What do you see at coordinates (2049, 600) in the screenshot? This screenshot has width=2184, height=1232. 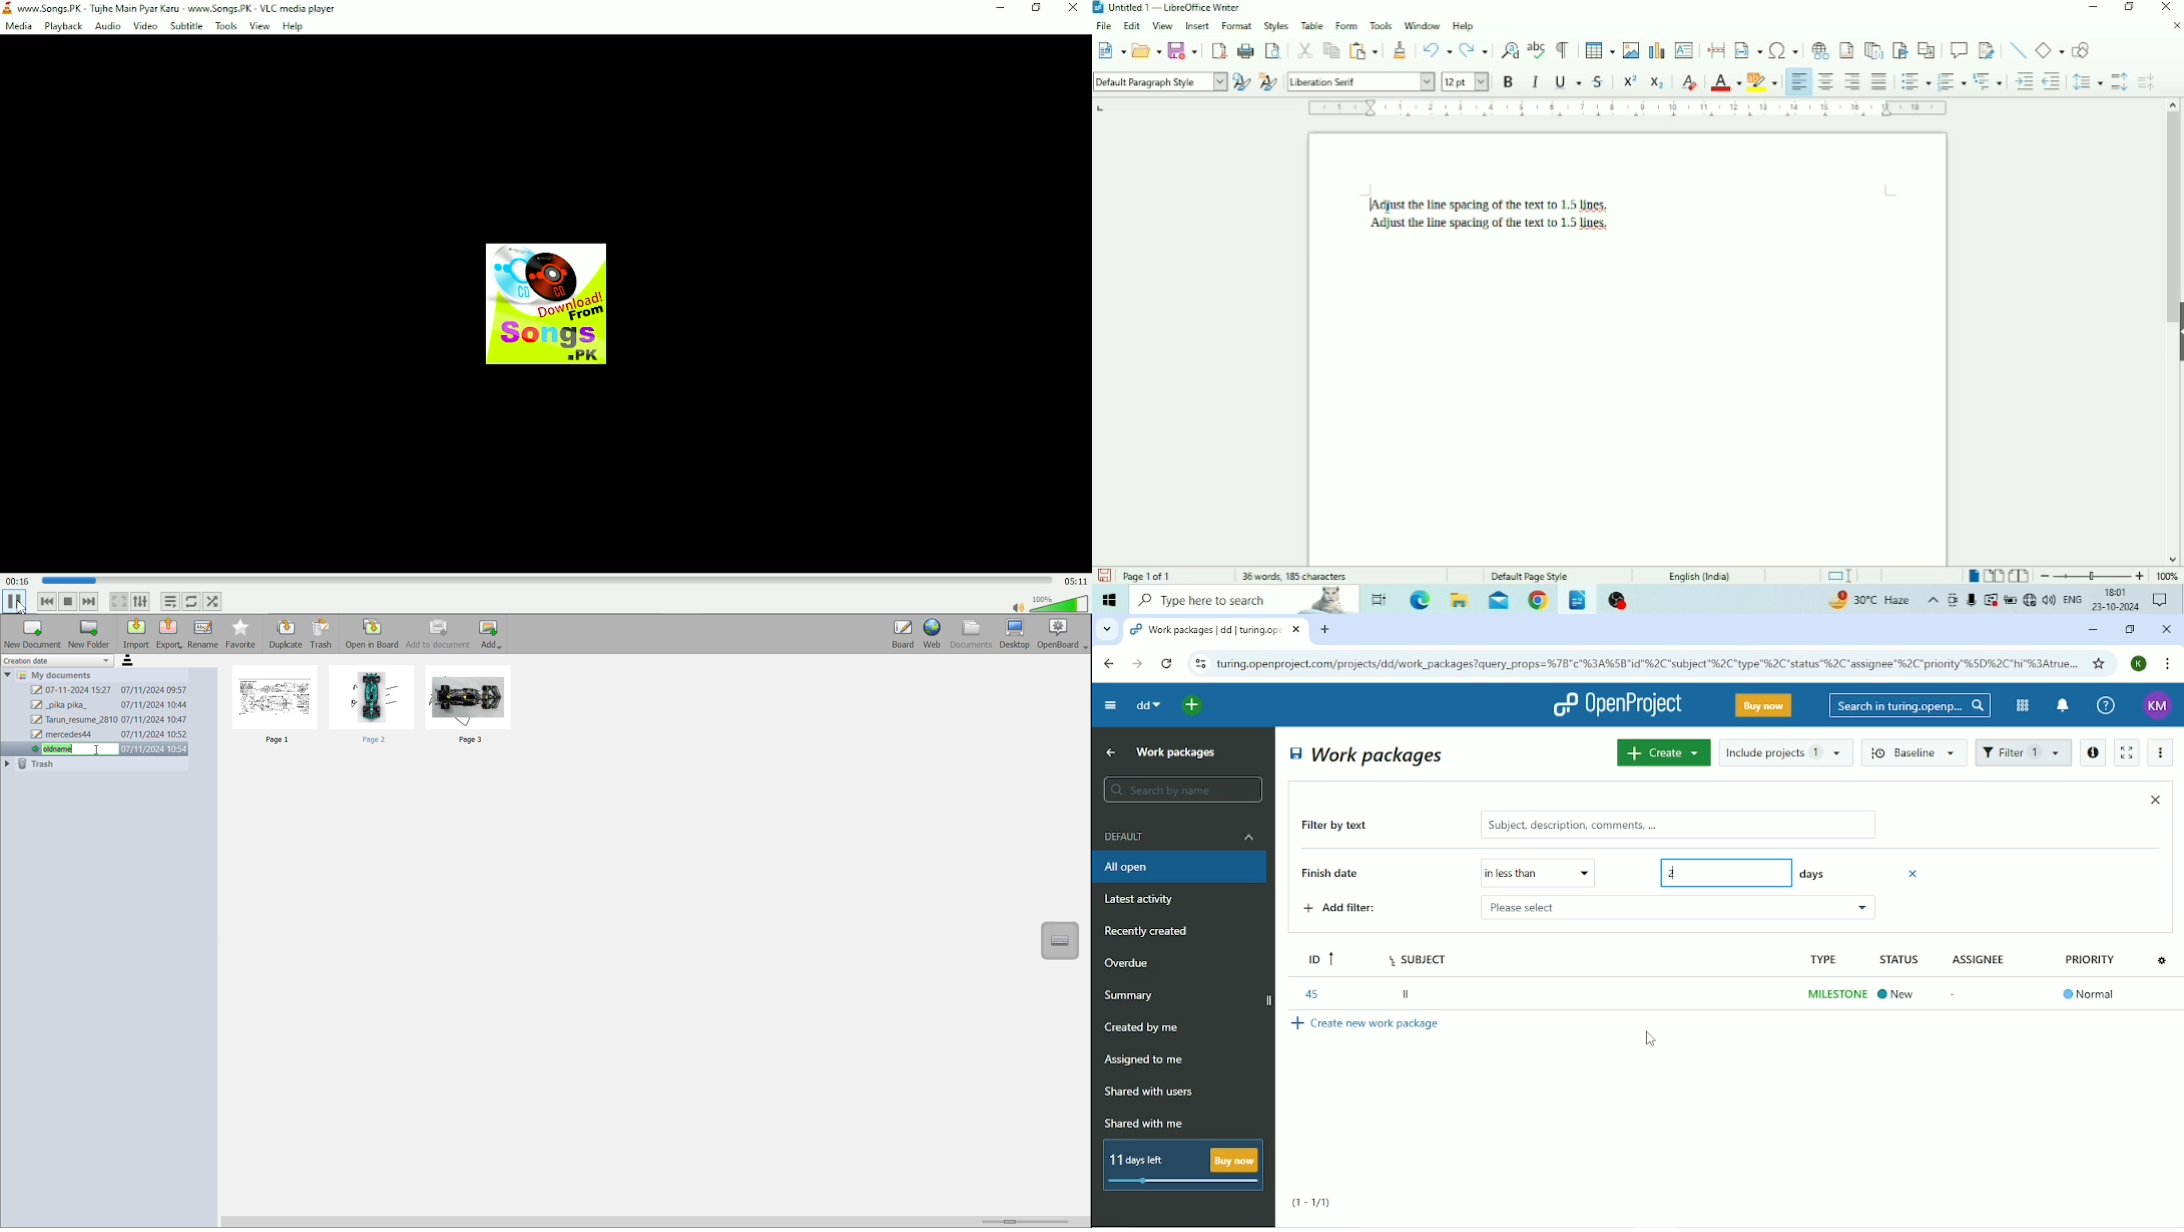 I see `Speakers` at bounding box center [2049, 600].